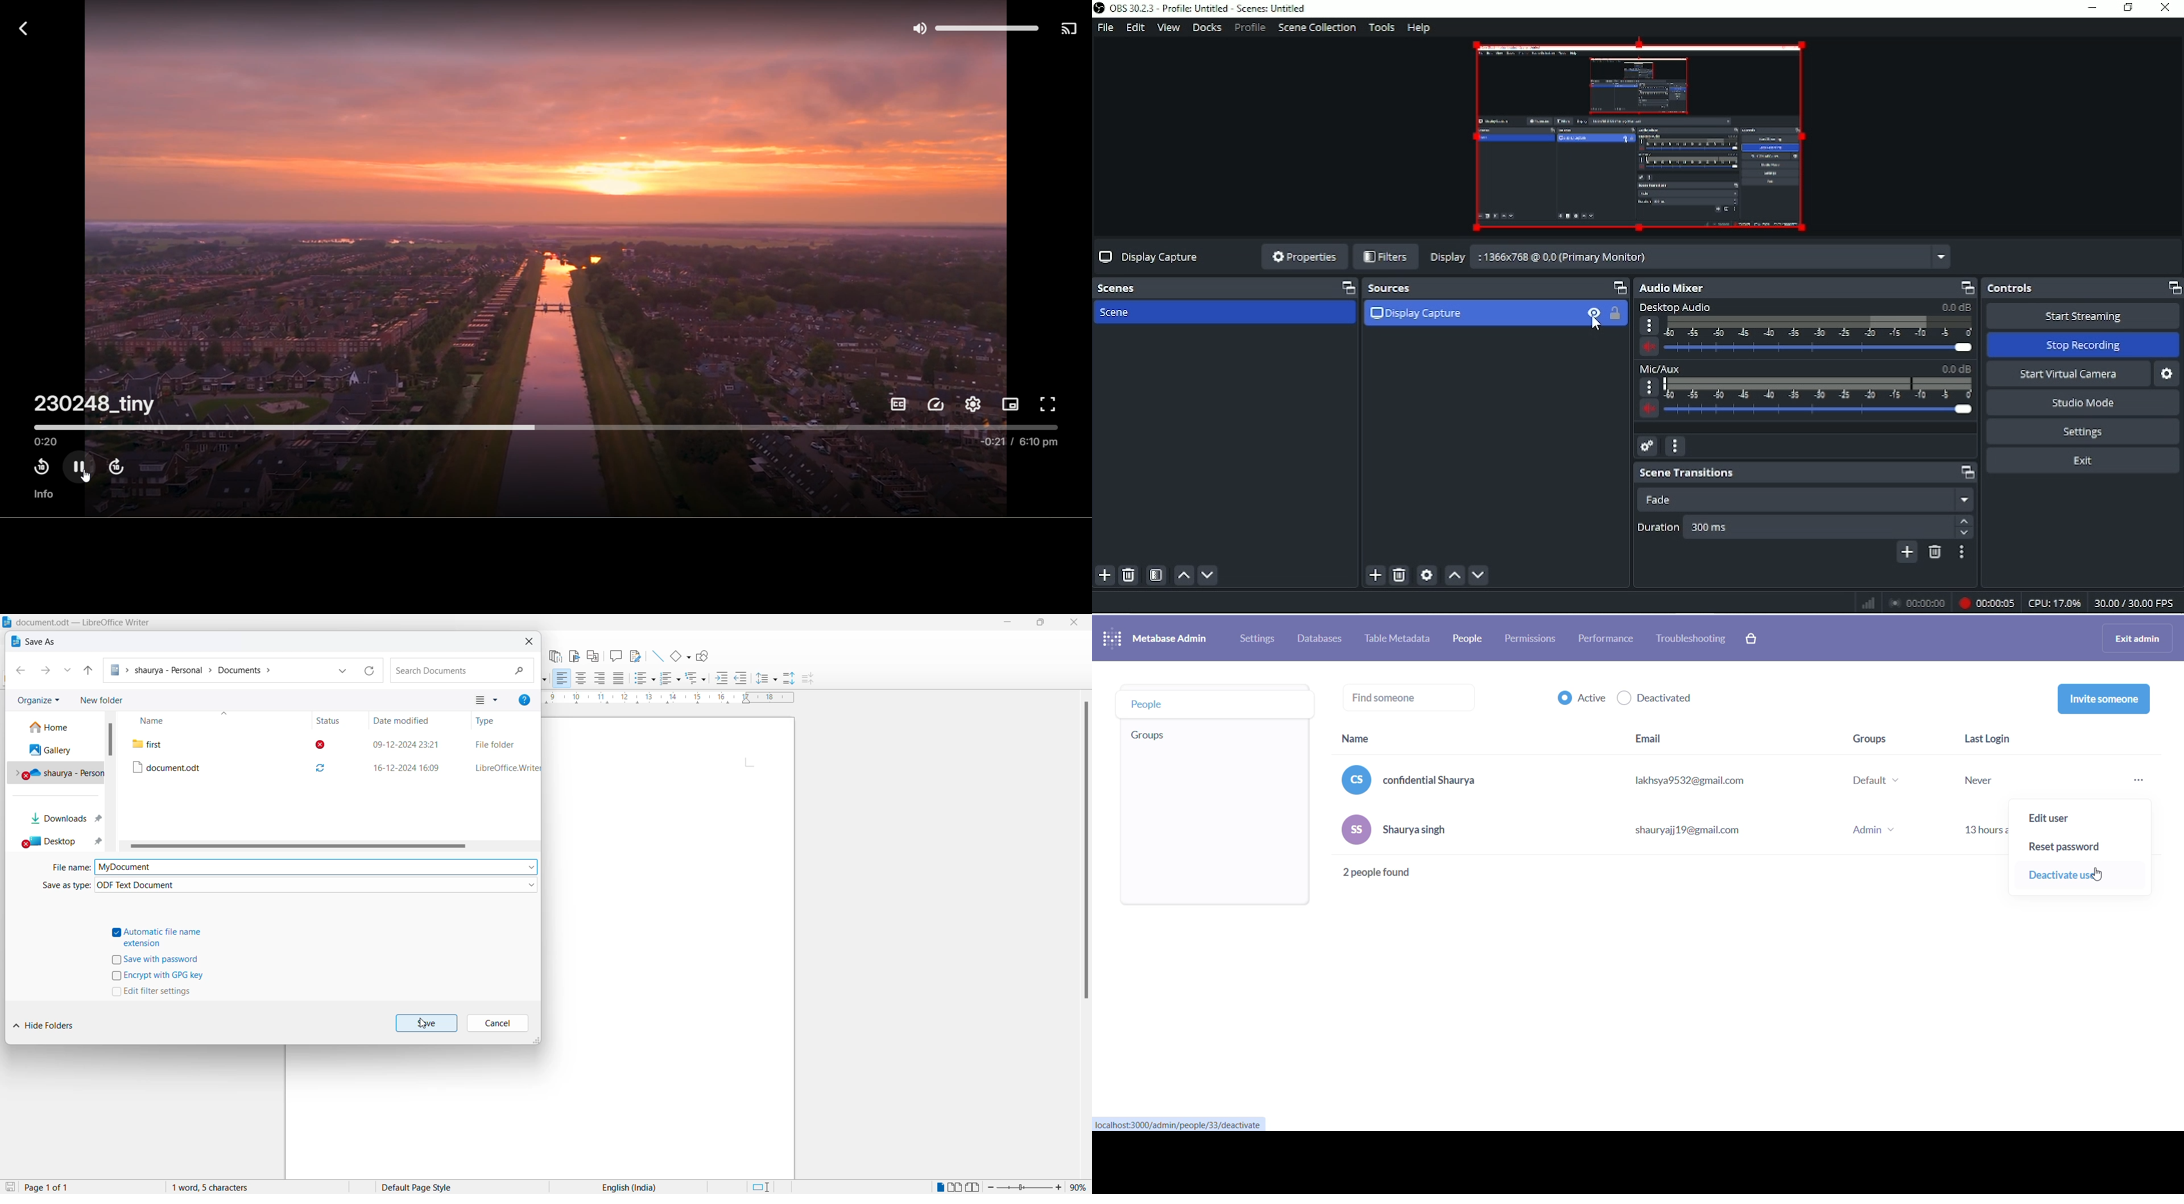 This screenshot has width=2184, height=1204. I want to click on File status , so click(327, 758).